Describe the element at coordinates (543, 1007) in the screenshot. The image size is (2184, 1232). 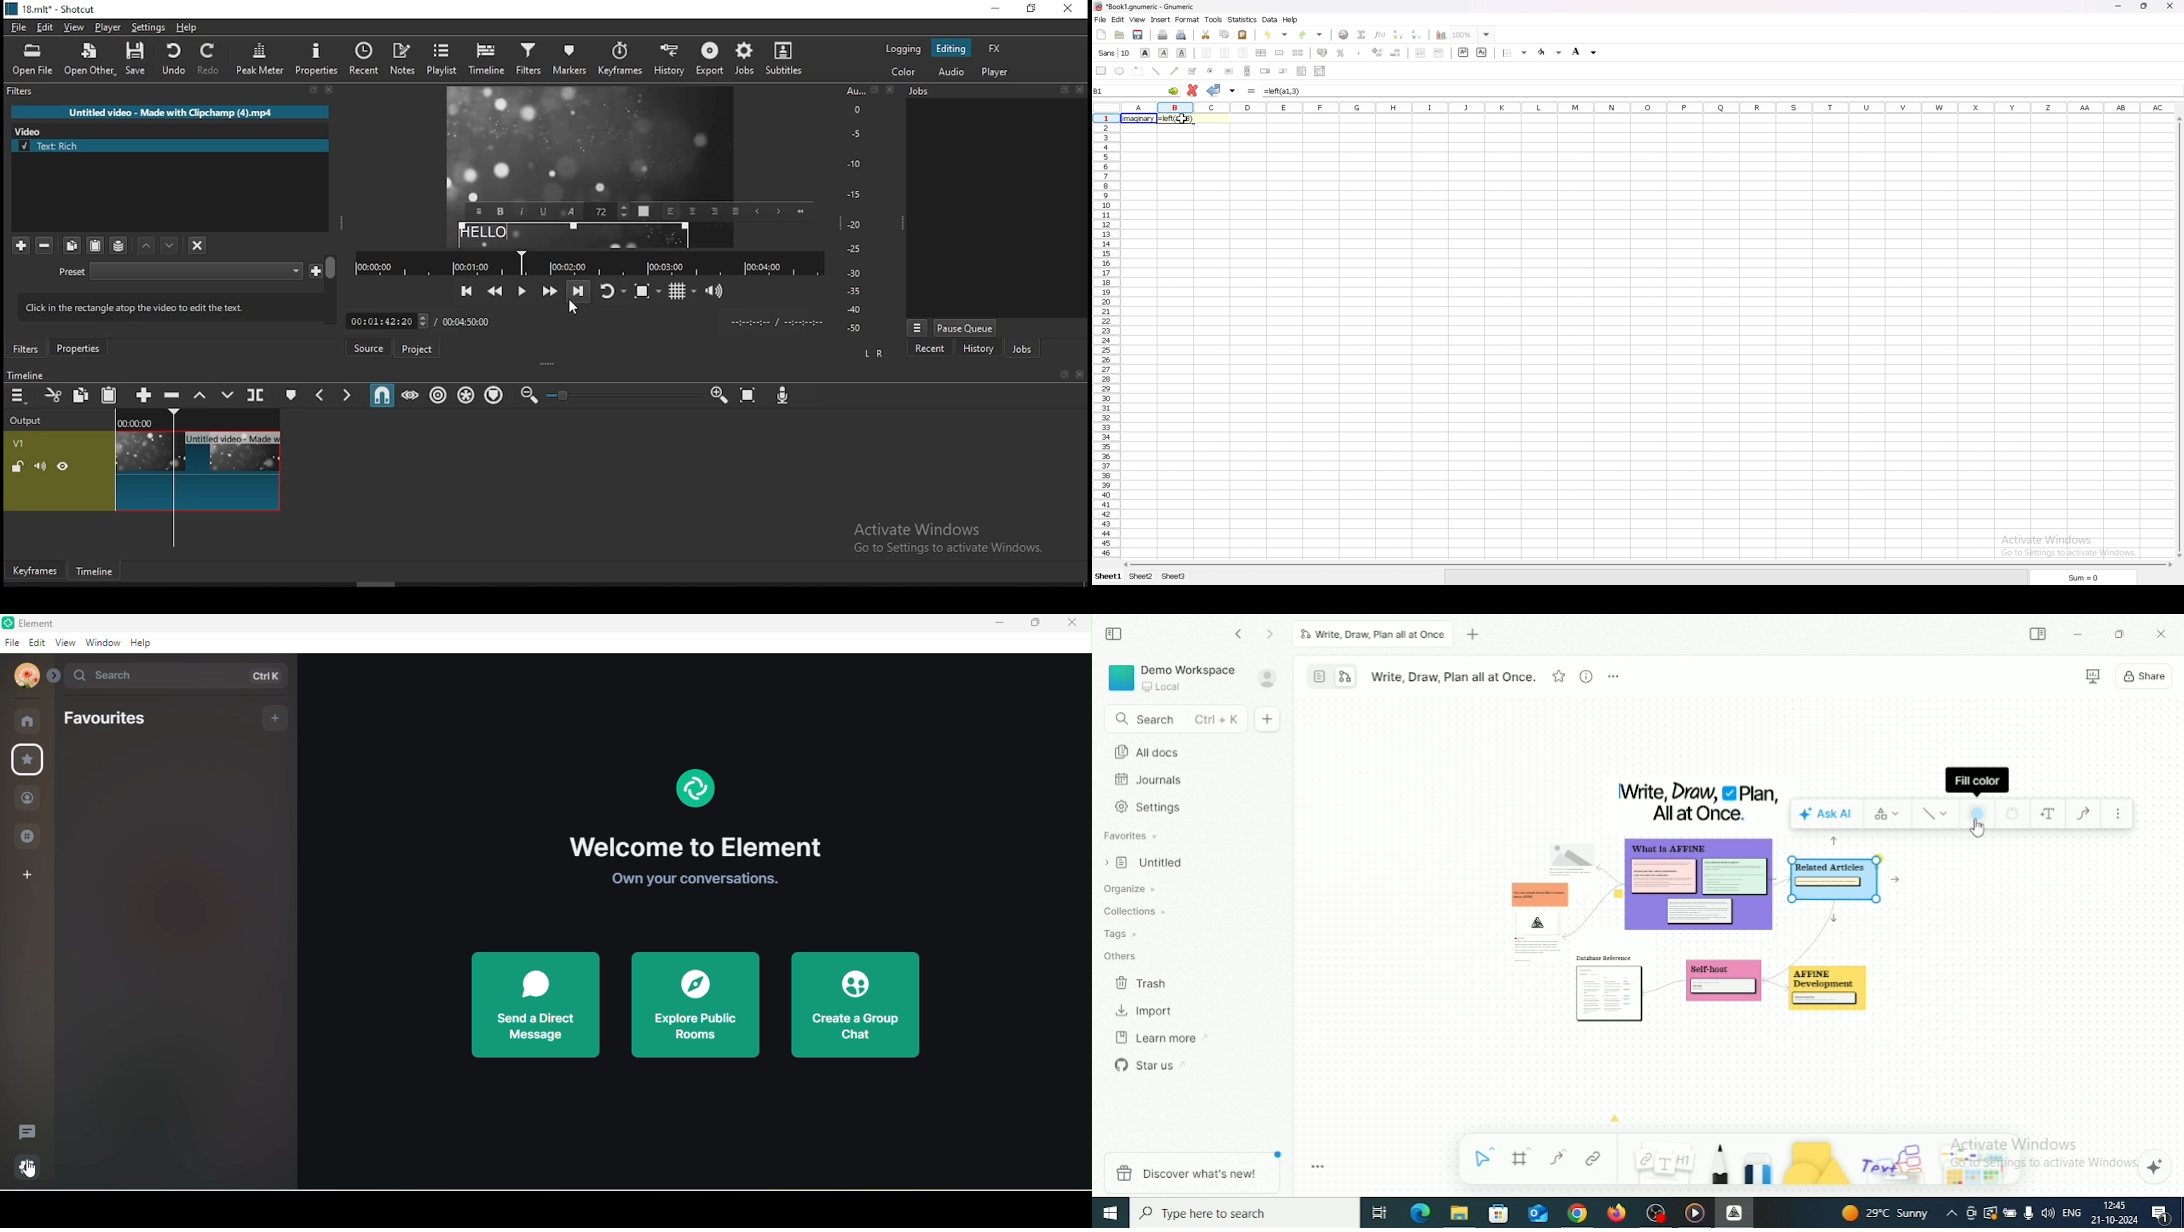
I see `send a direct message` at that location.